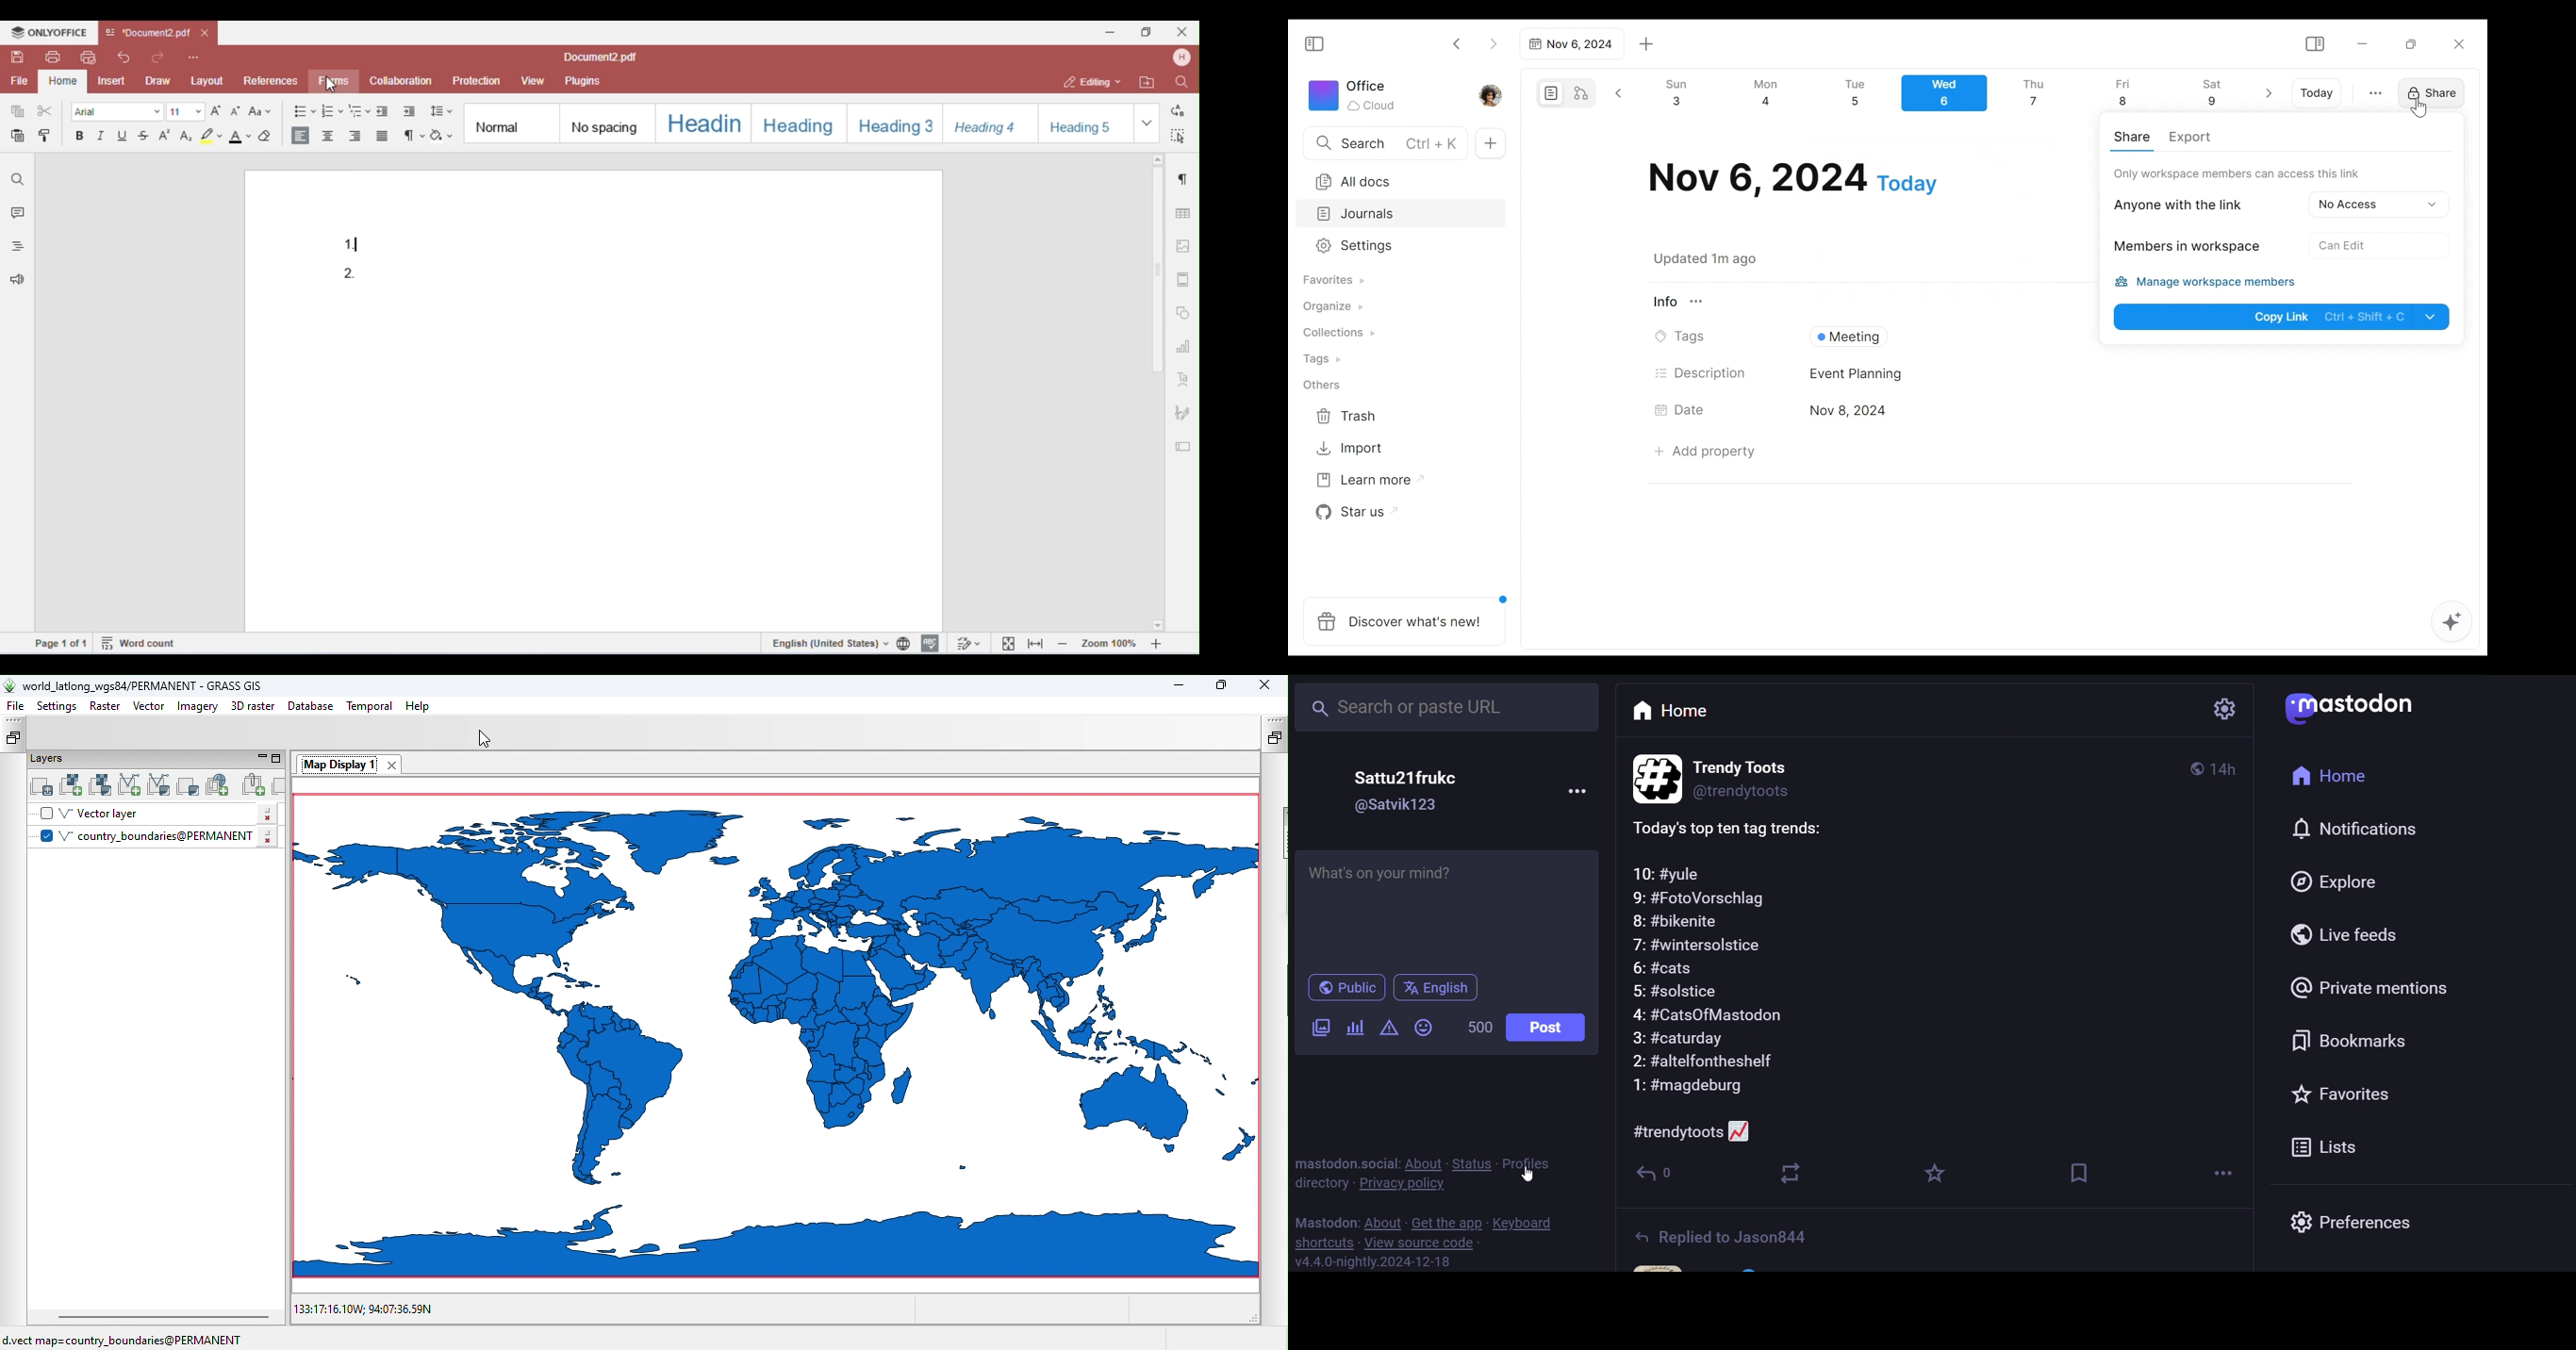 The image size is (2576, 1372). Describe the element at coordinates (1493, 42) in the screenshot. I see `Click to go forward` at that location.